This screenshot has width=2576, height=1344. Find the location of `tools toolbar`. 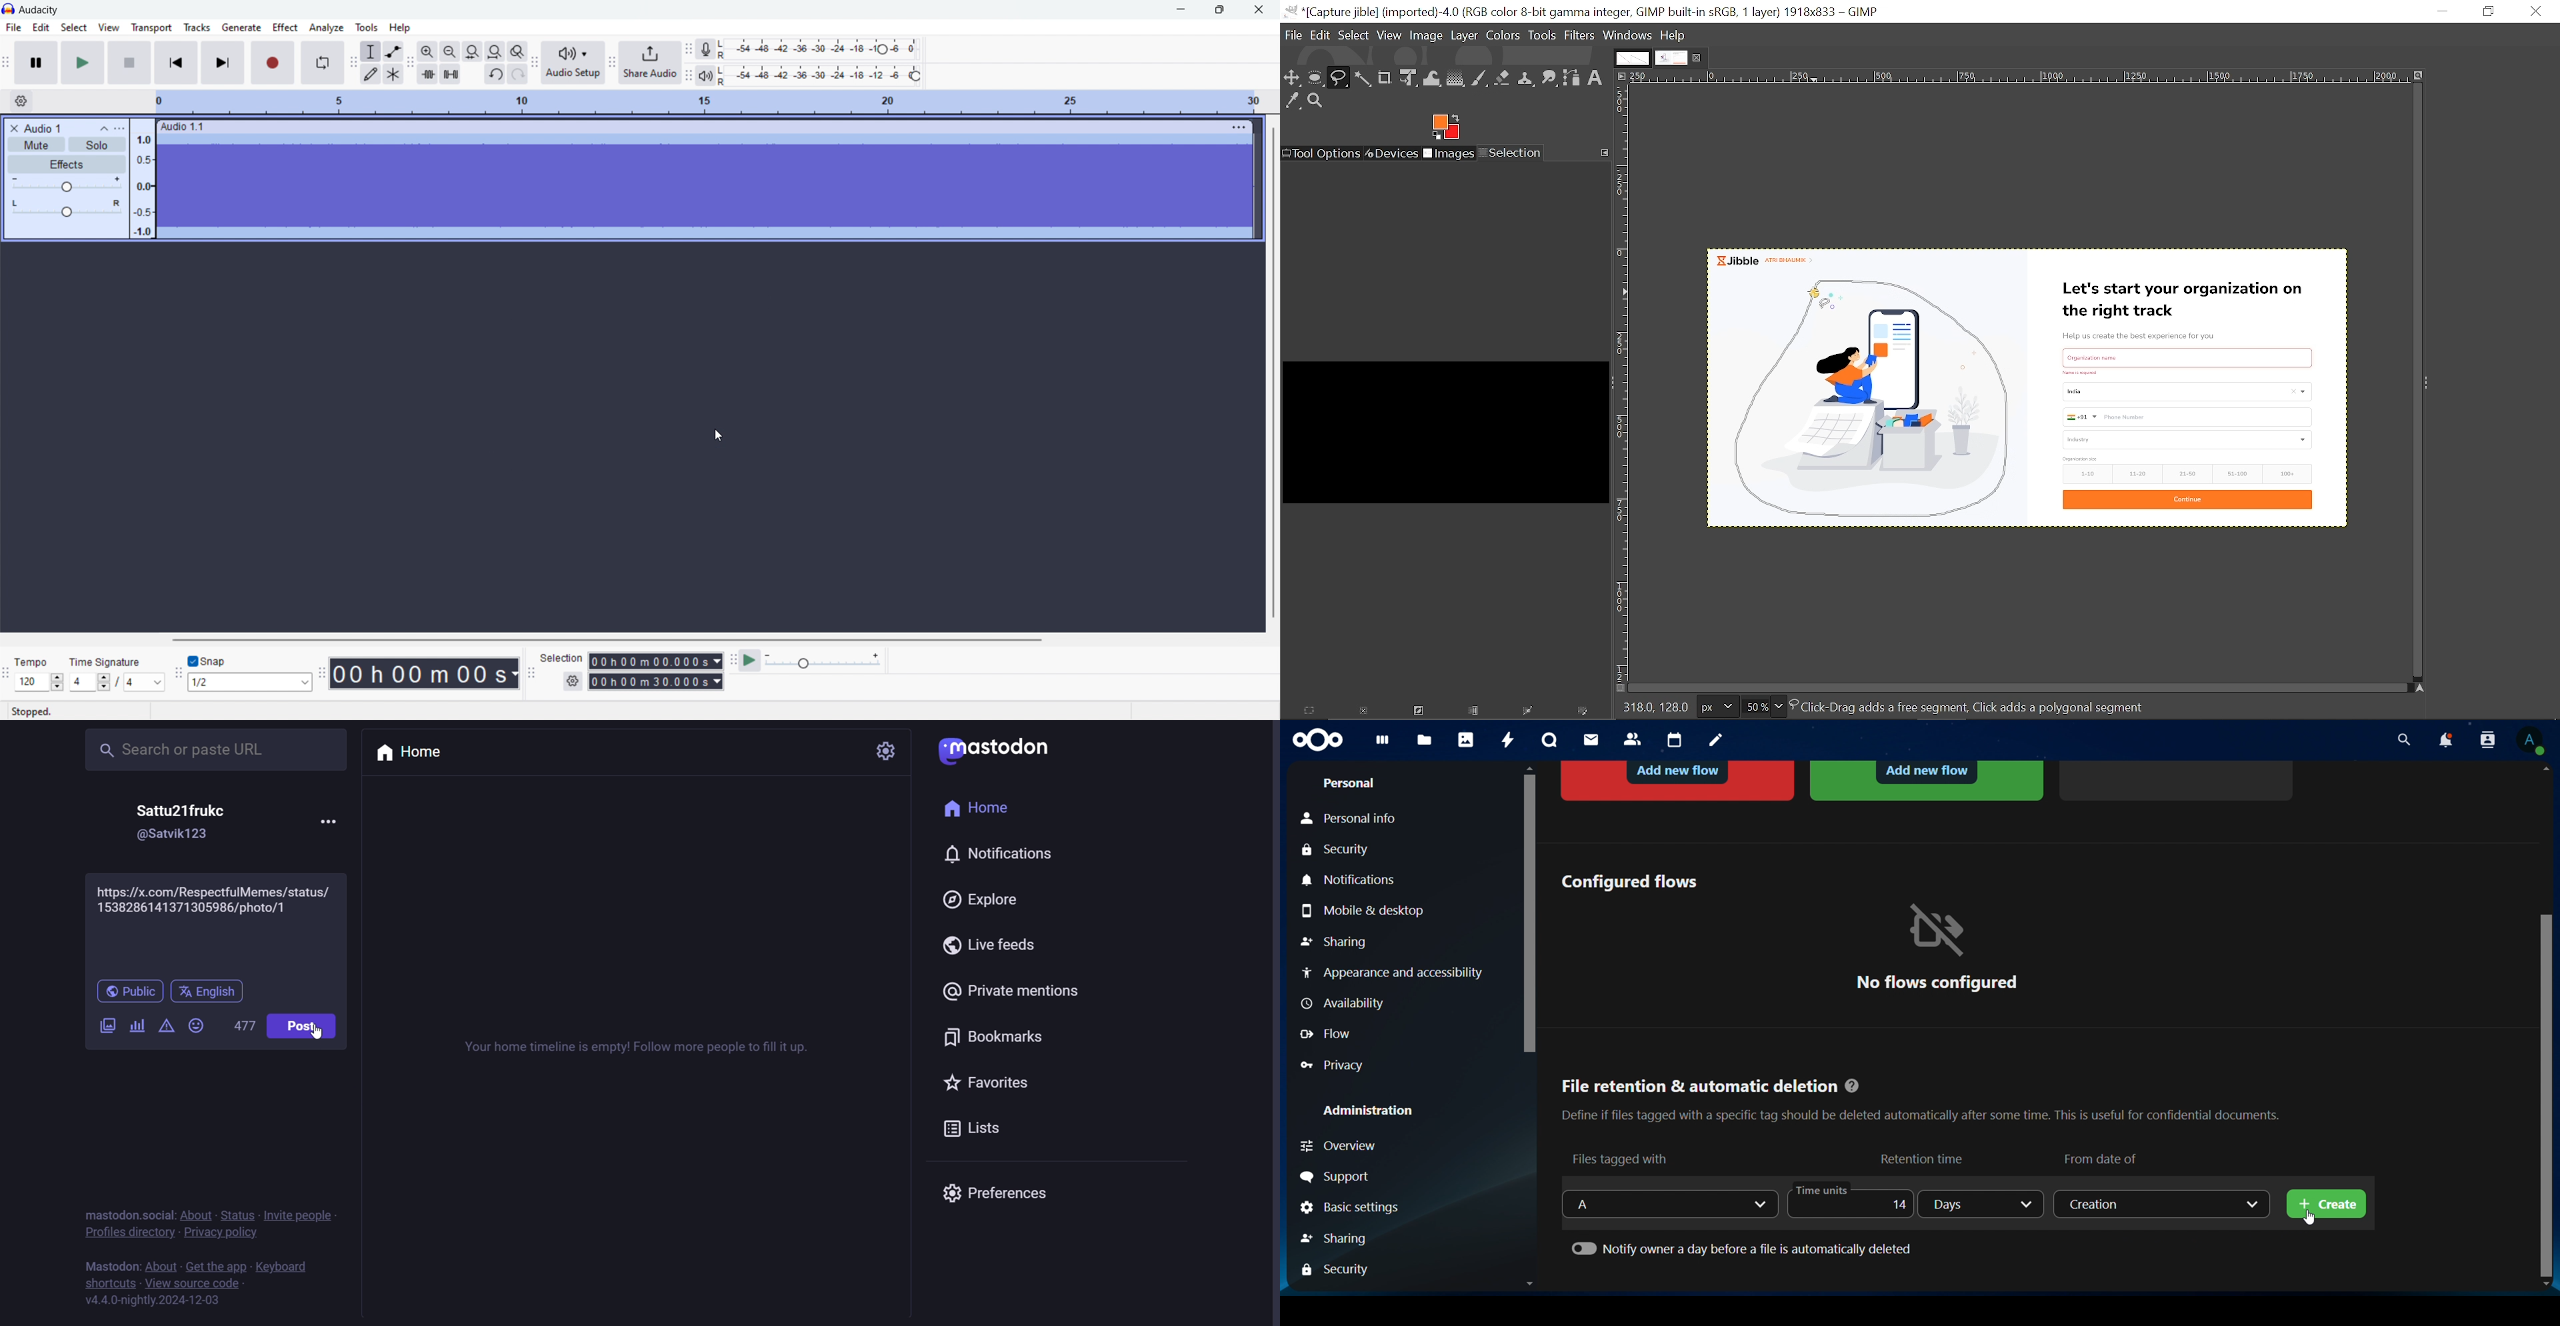

tools toolbar is located at coordinates (353, 65).